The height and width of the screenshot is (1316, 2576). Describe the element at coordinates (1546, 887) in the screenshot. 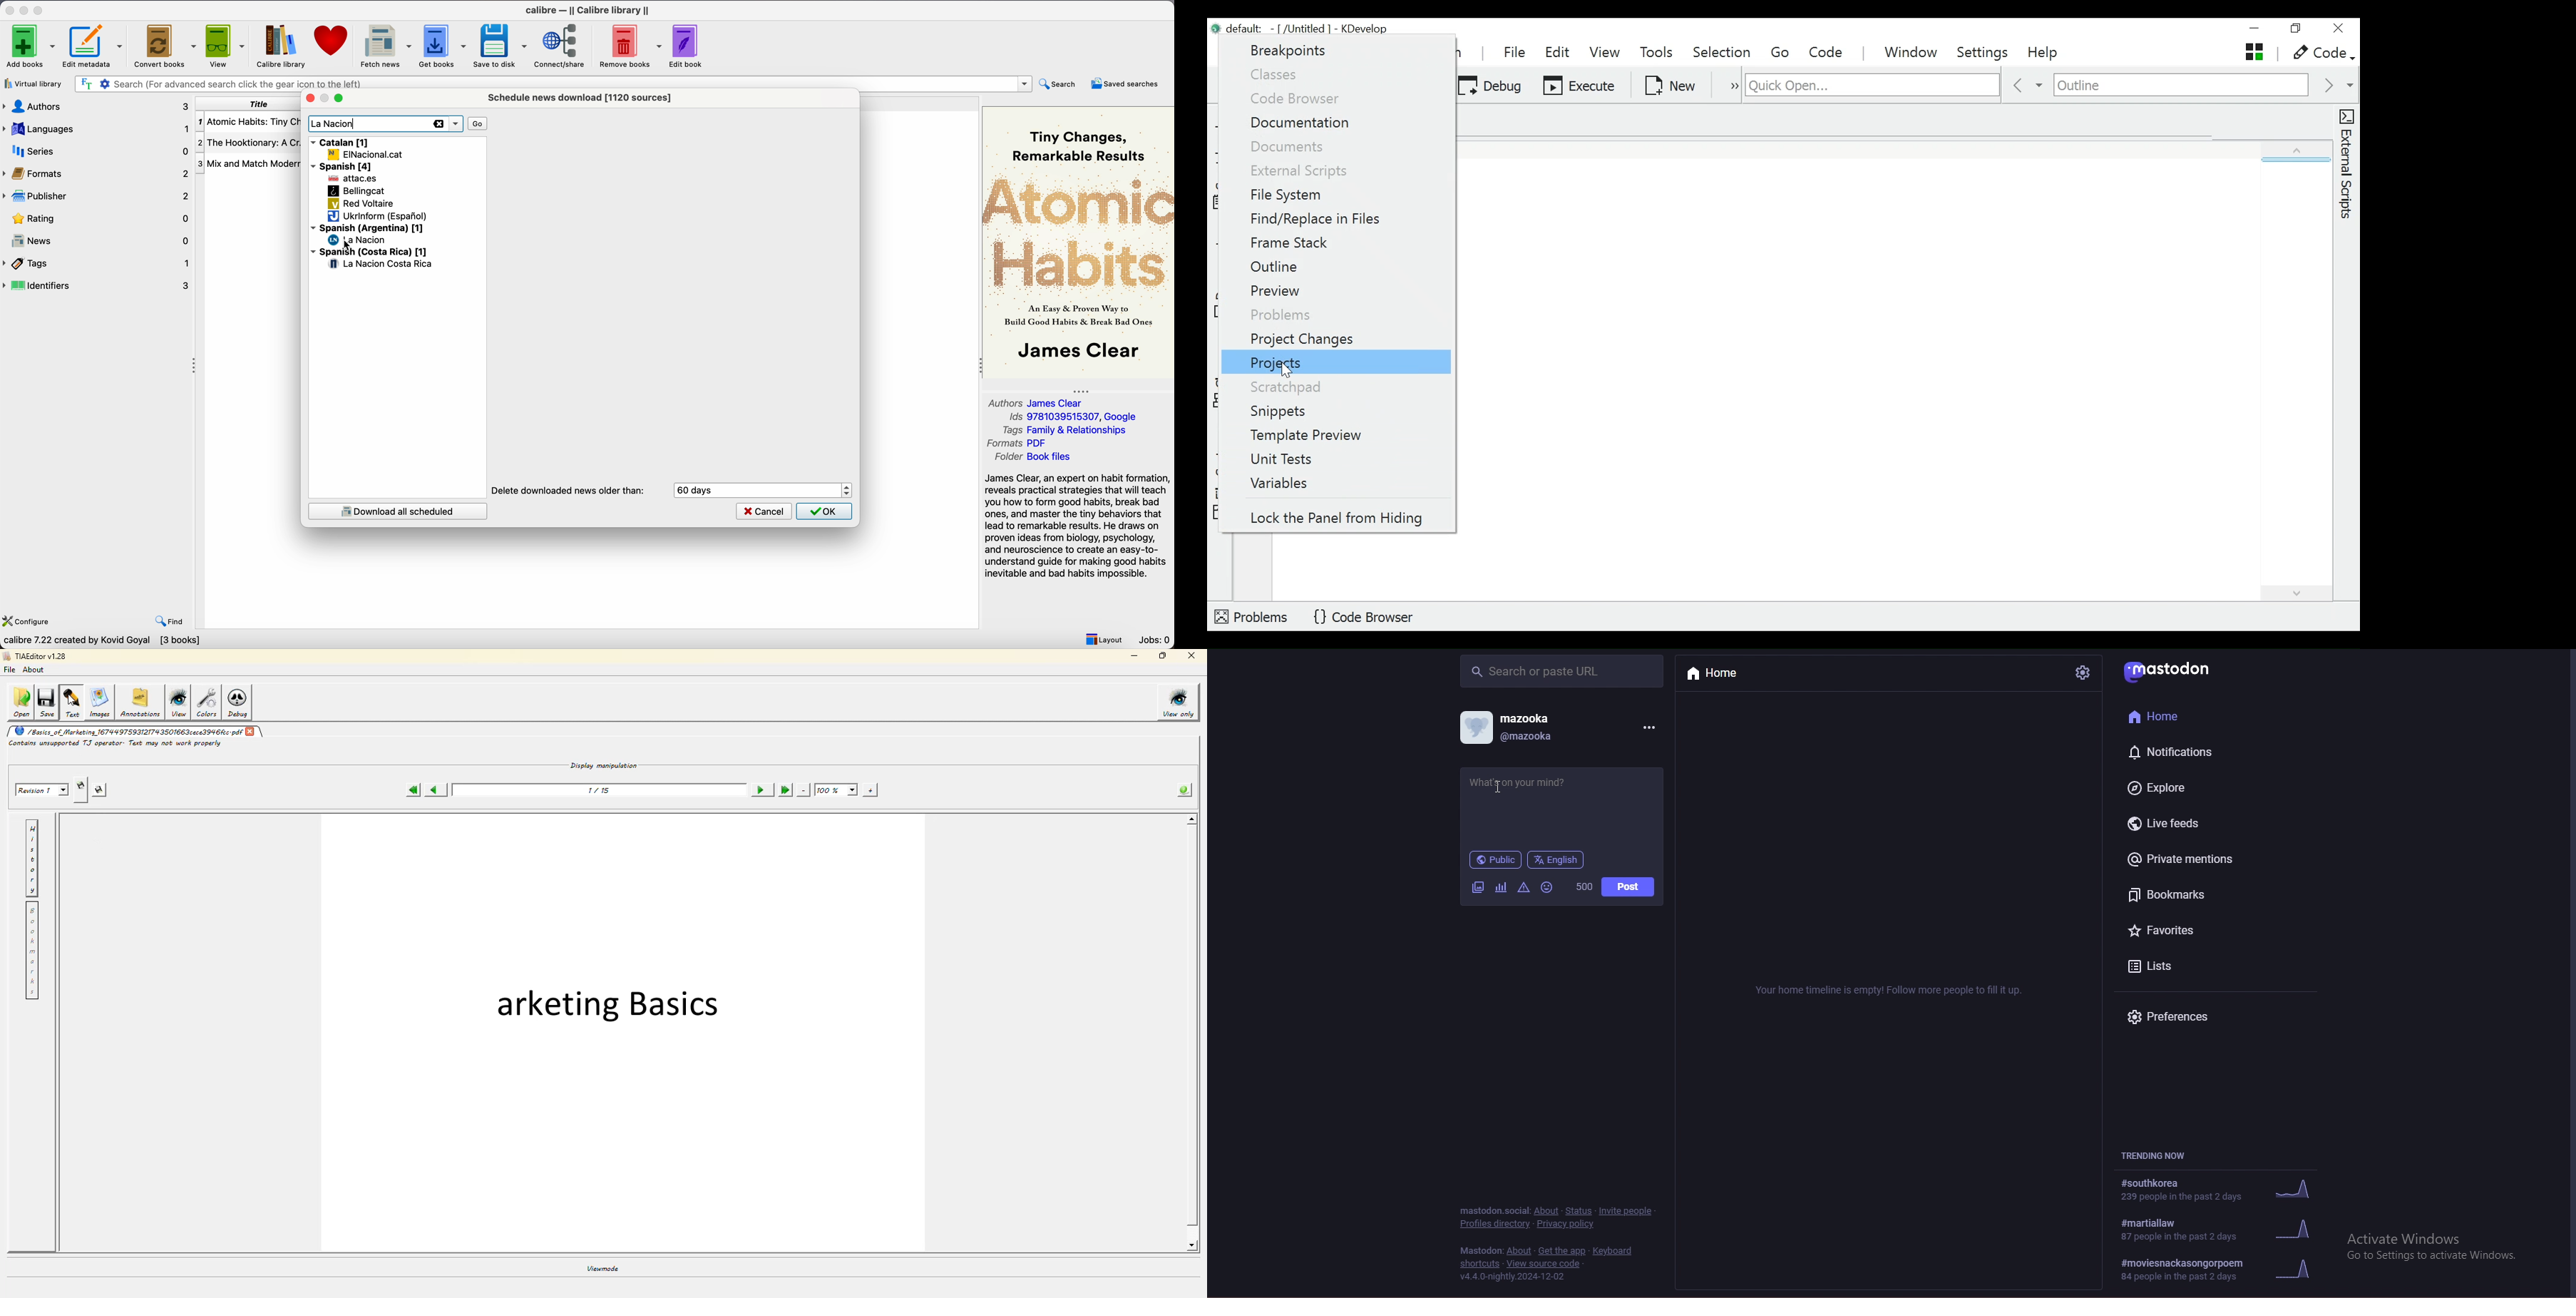

I see `emoji` at that location.